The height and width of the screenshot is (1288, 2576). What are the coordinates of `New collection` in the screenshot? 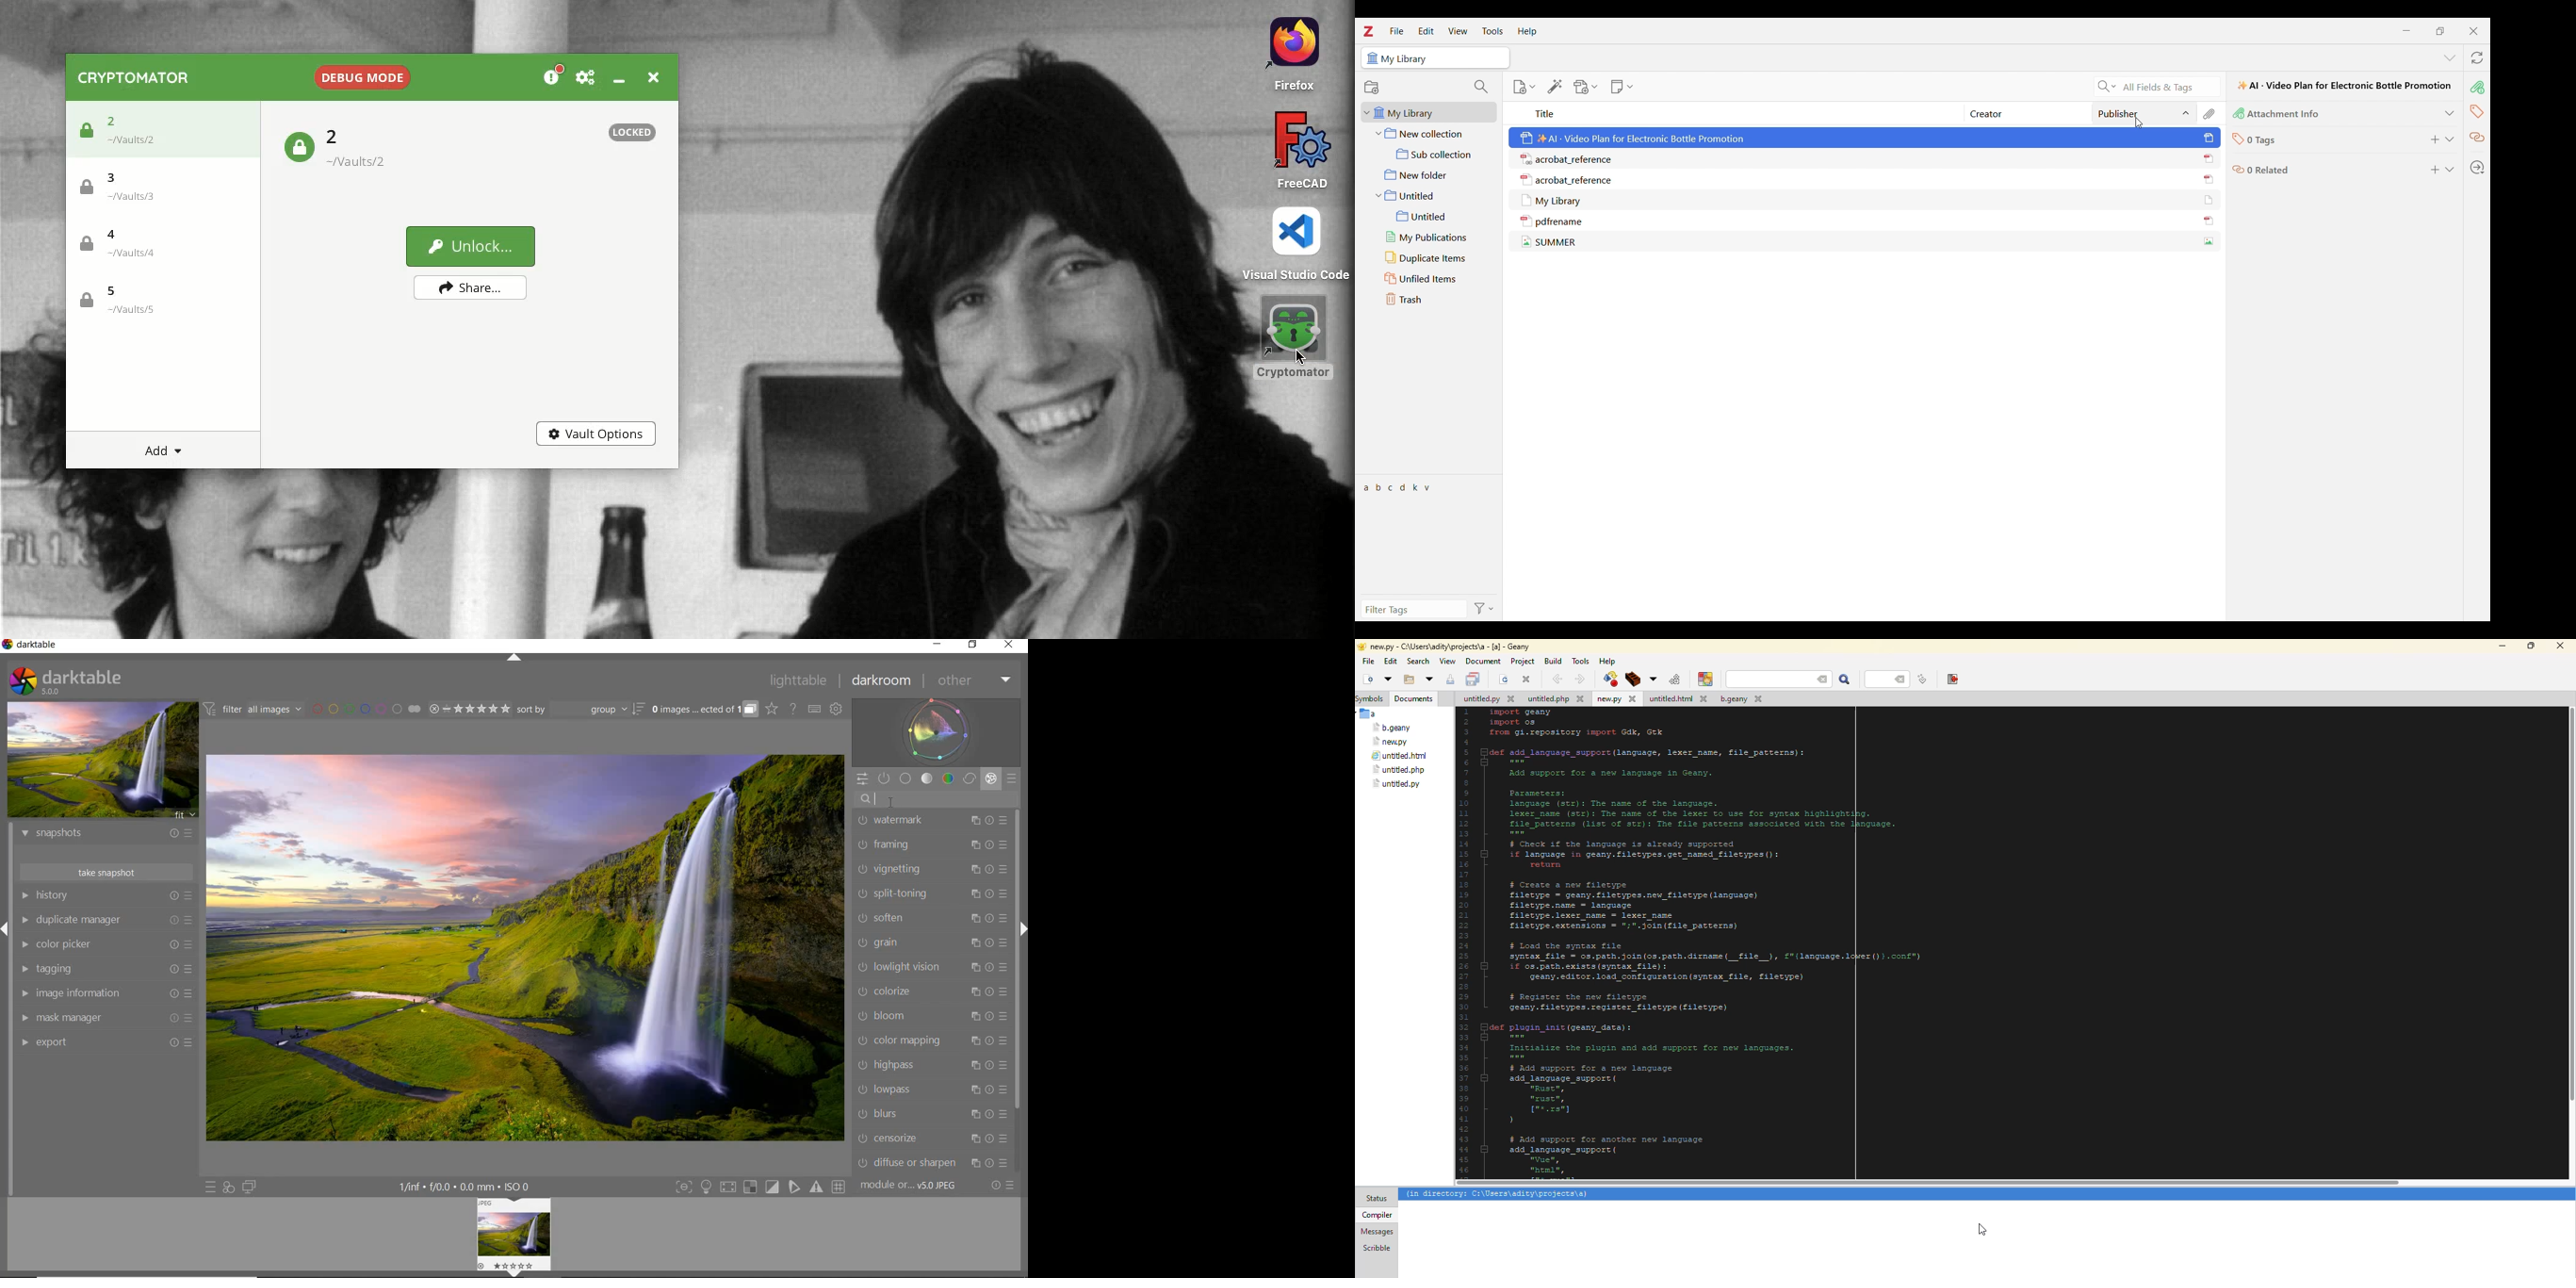 It's located at (1430, 133).